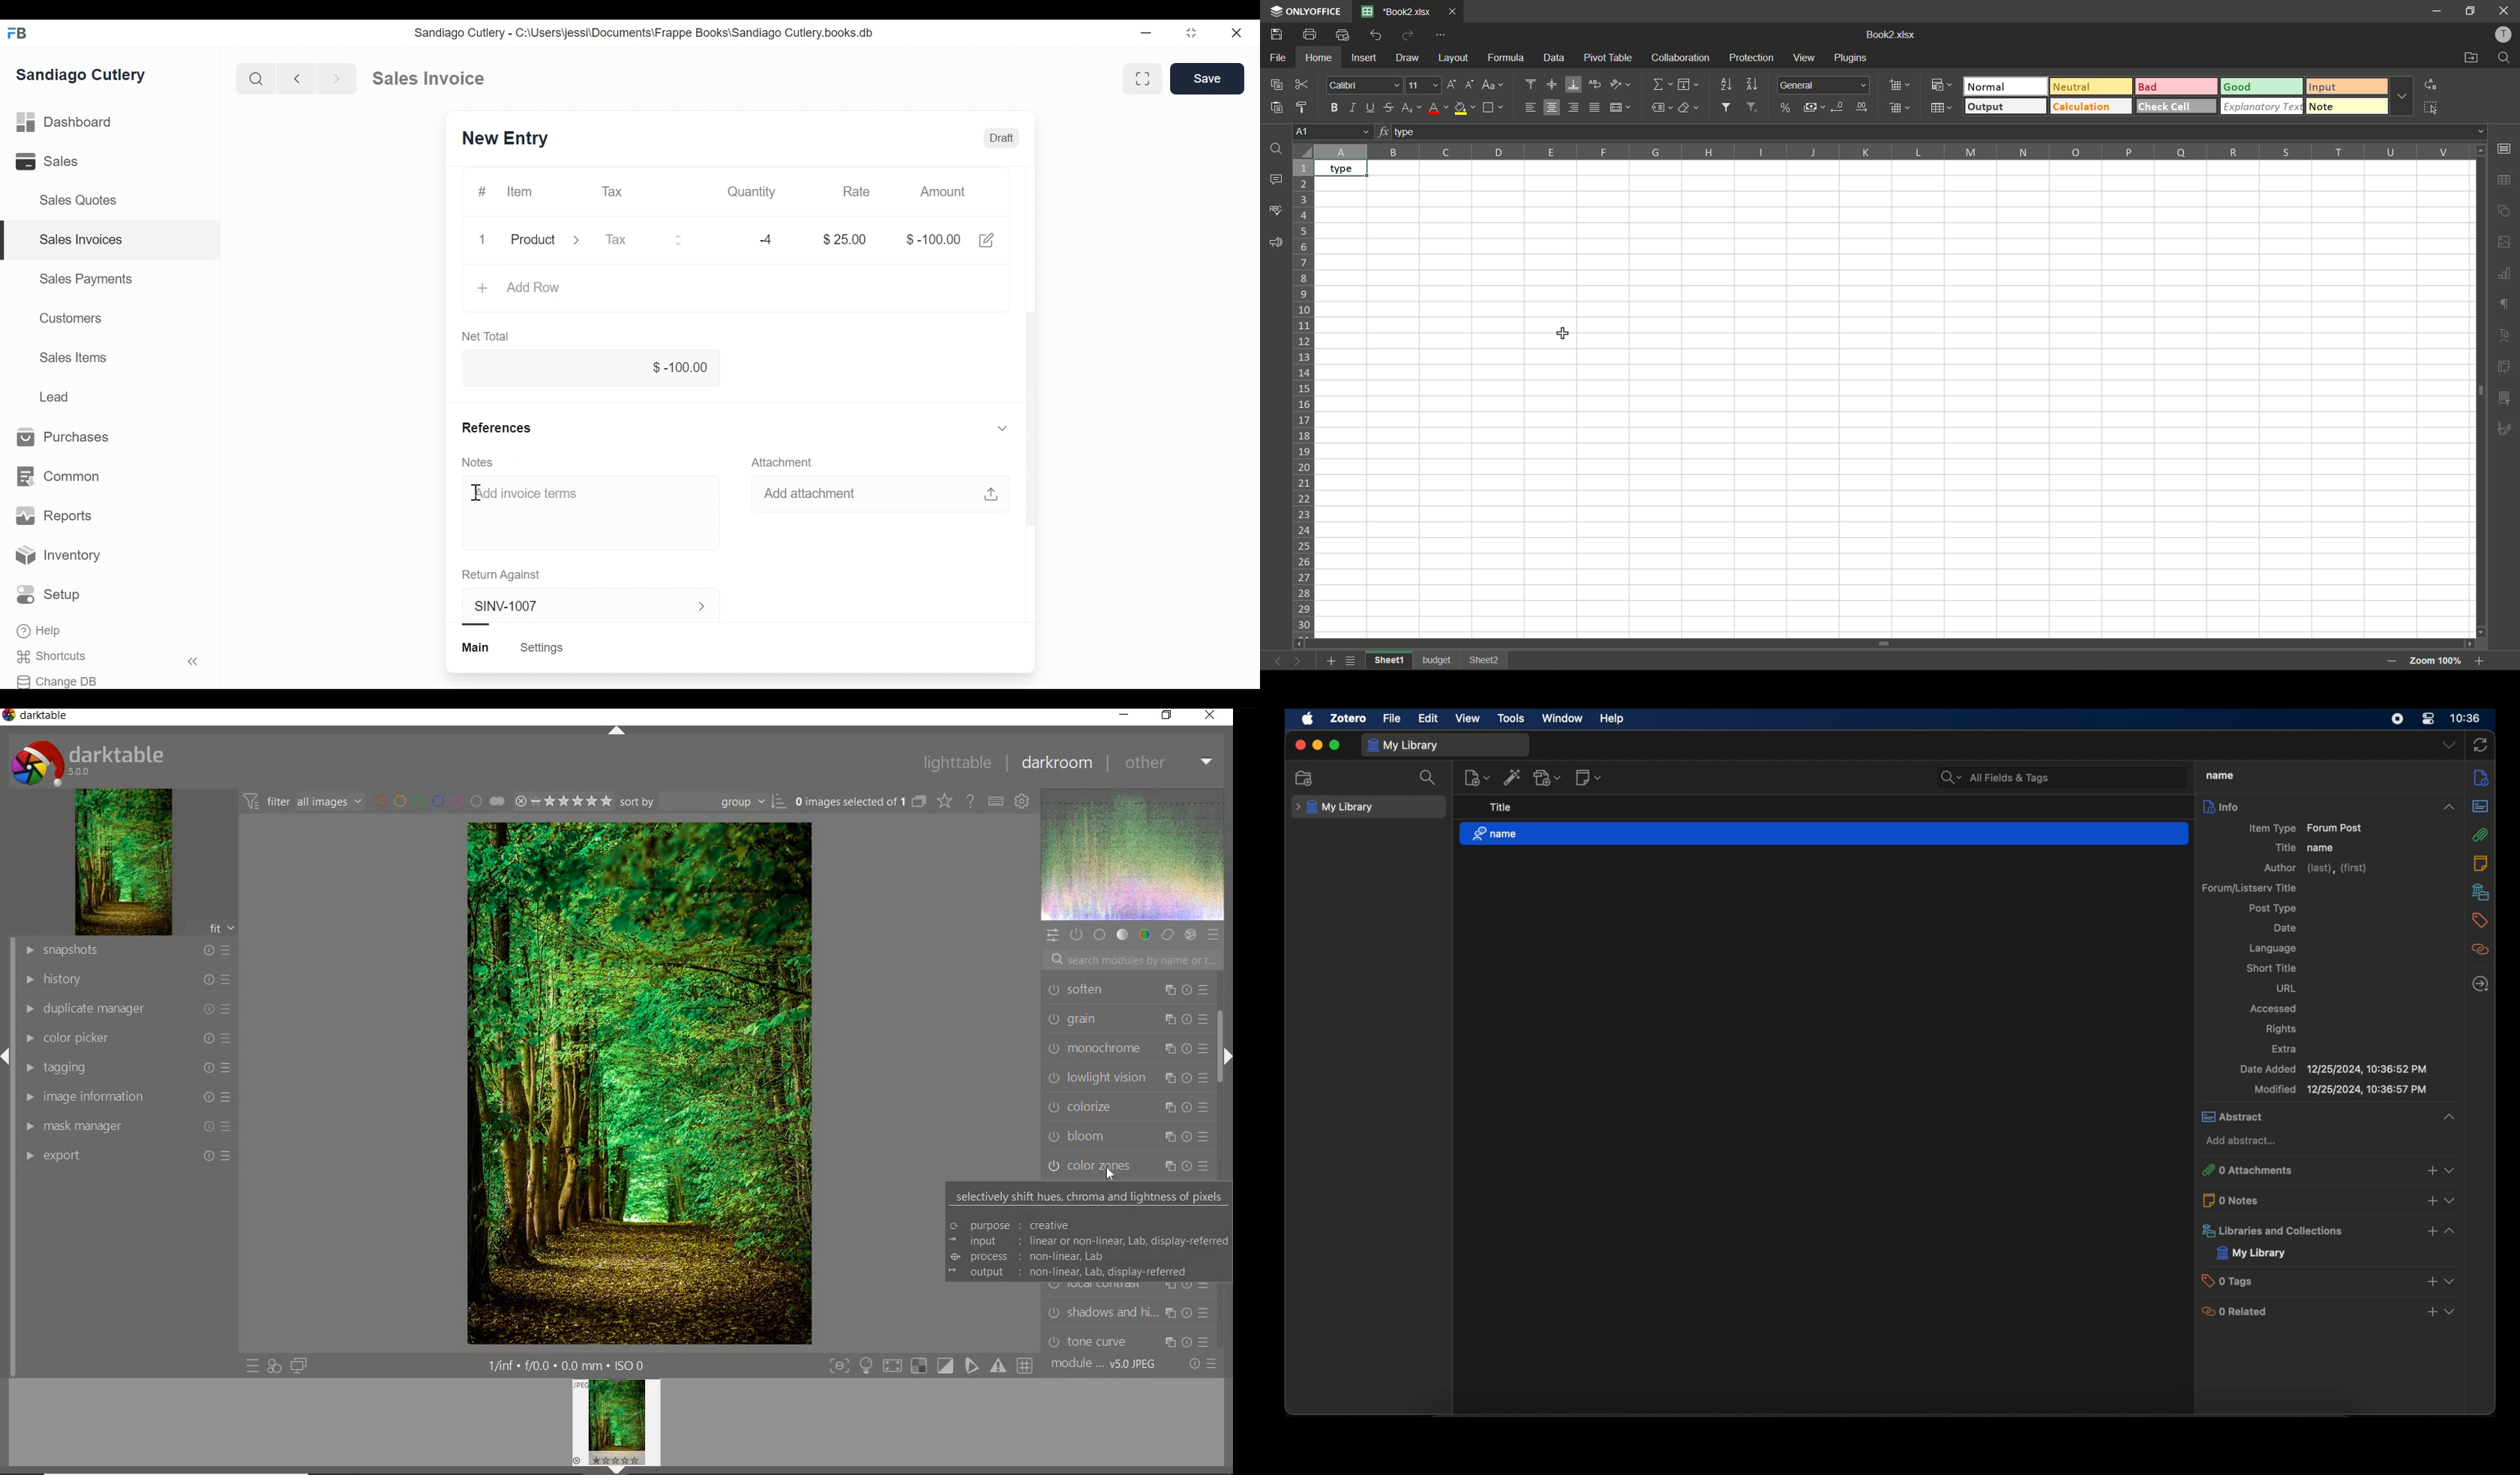  I want to click on related, so click(2481, 950).